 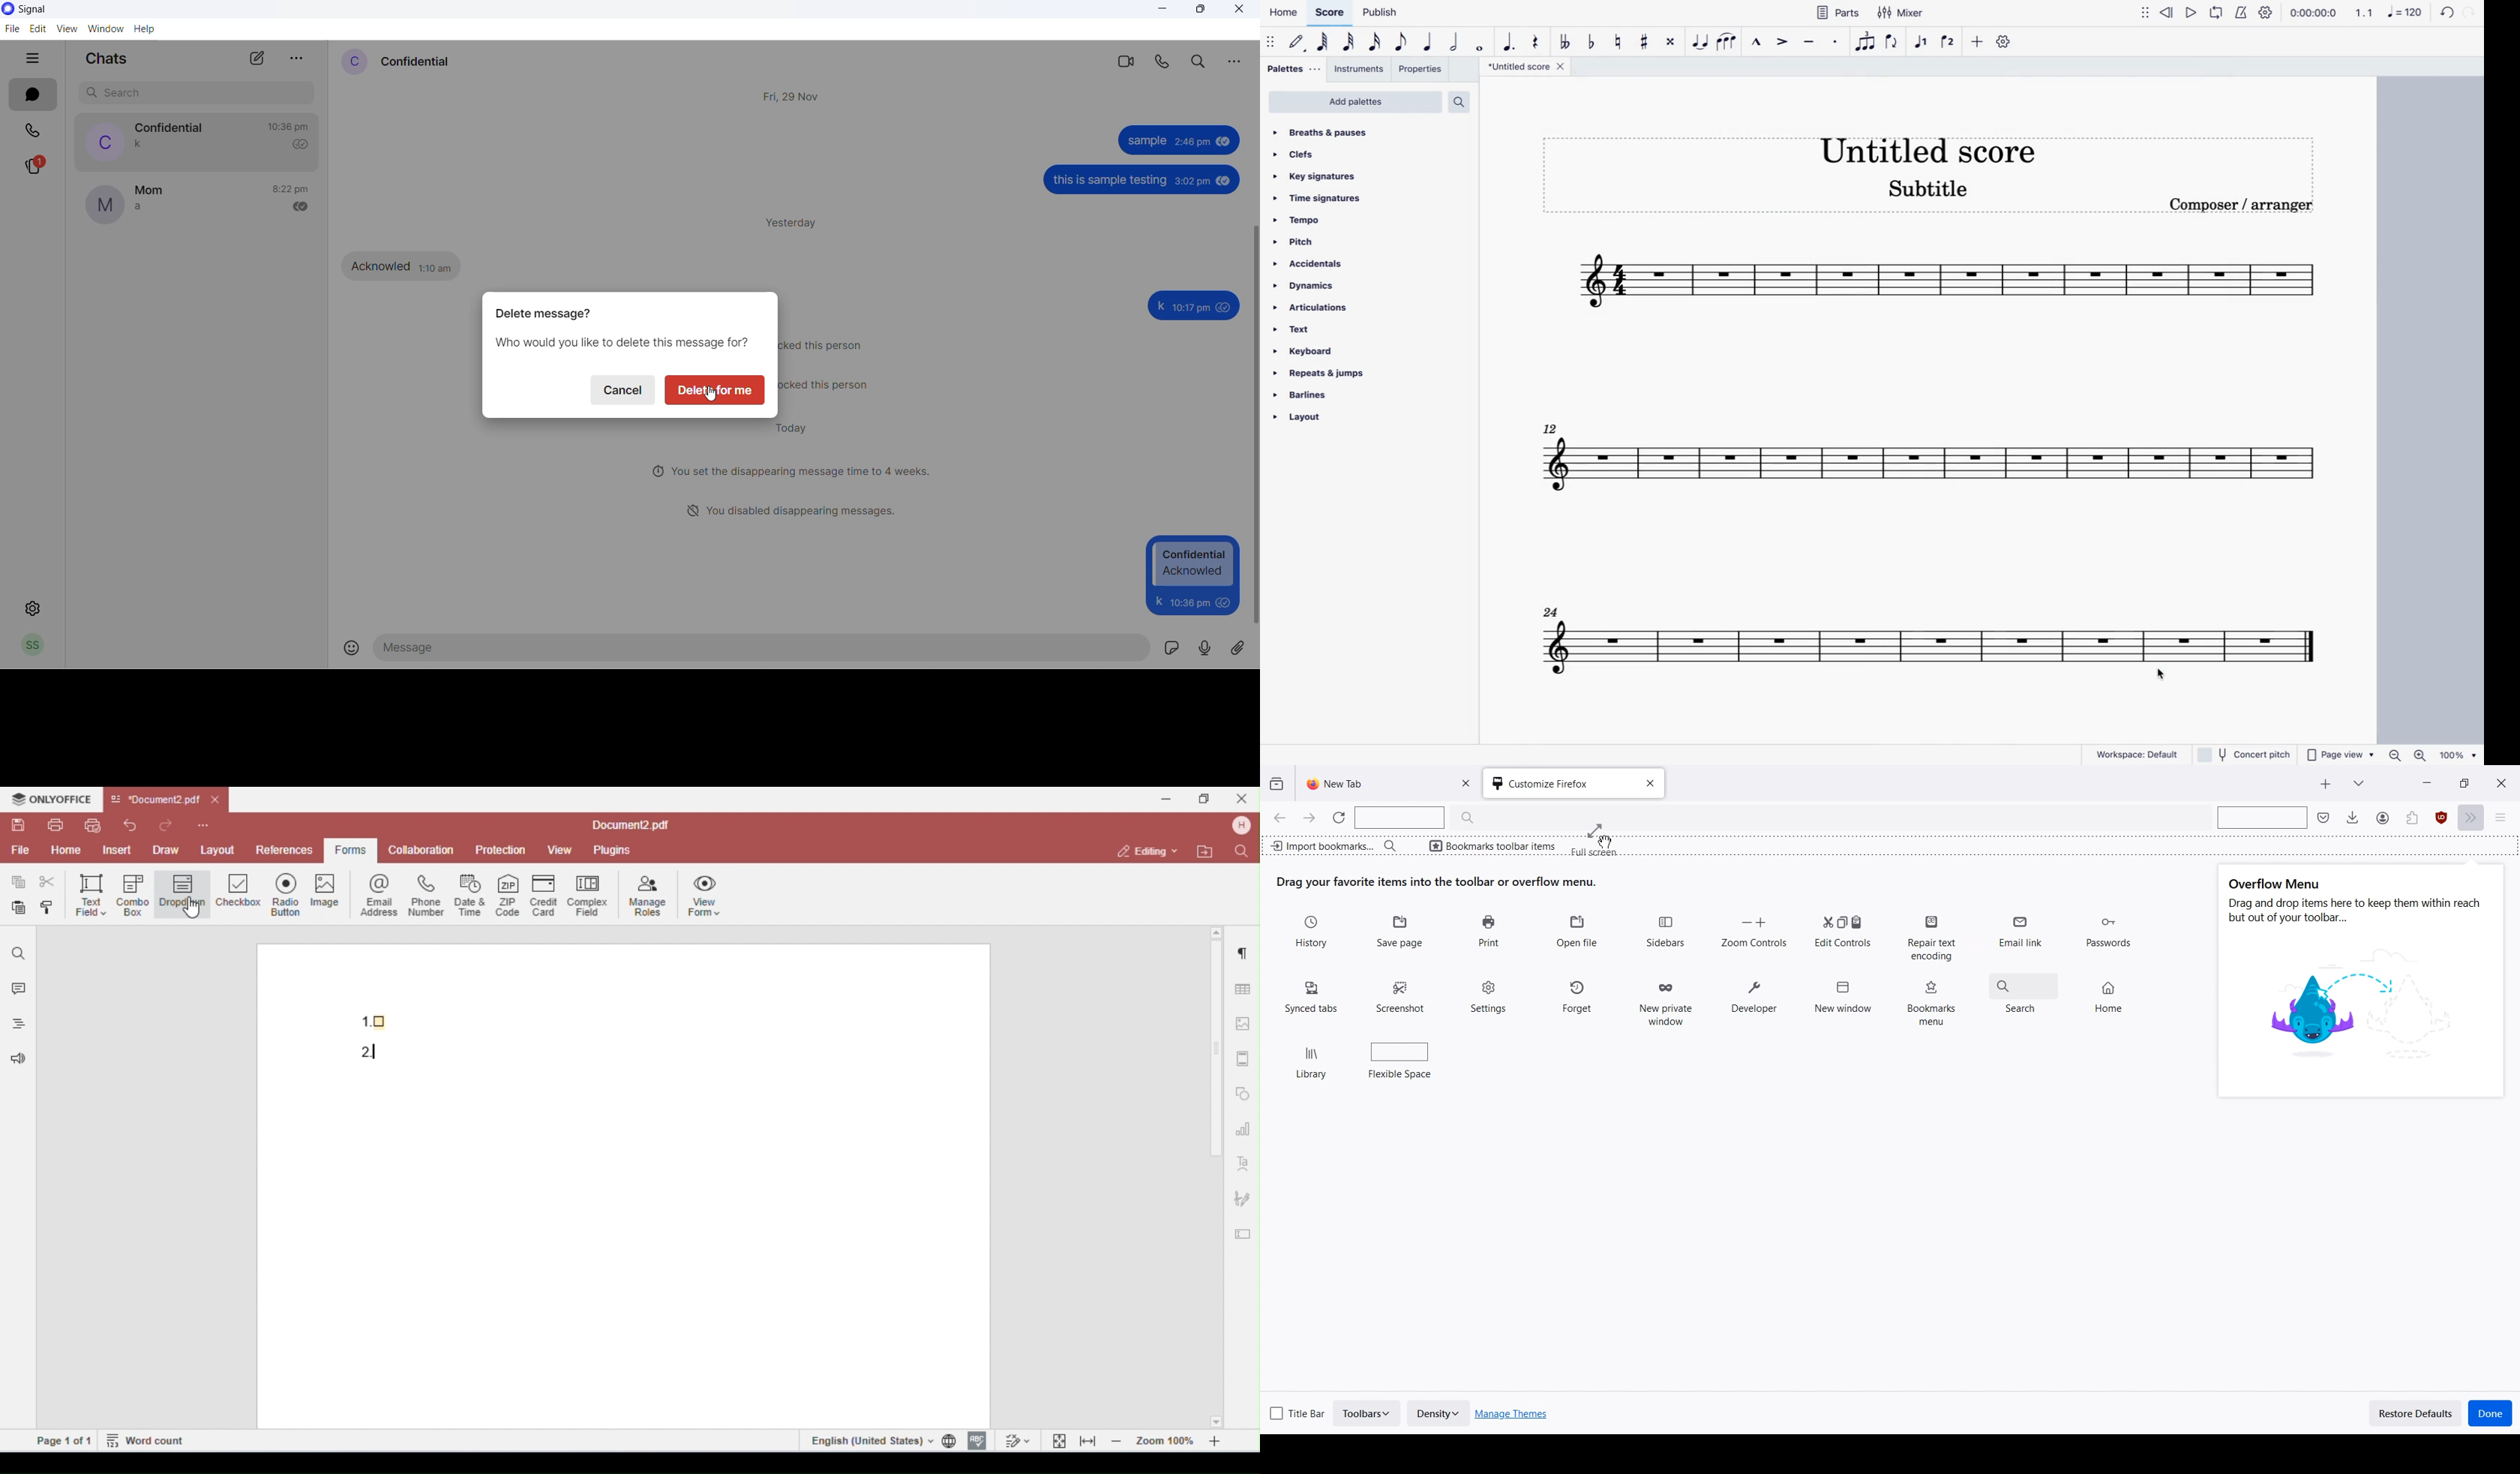 What do you see at coordinates (1401, 44) in the screenshot?
I see `eight note` at bounding box center [1401, 44].